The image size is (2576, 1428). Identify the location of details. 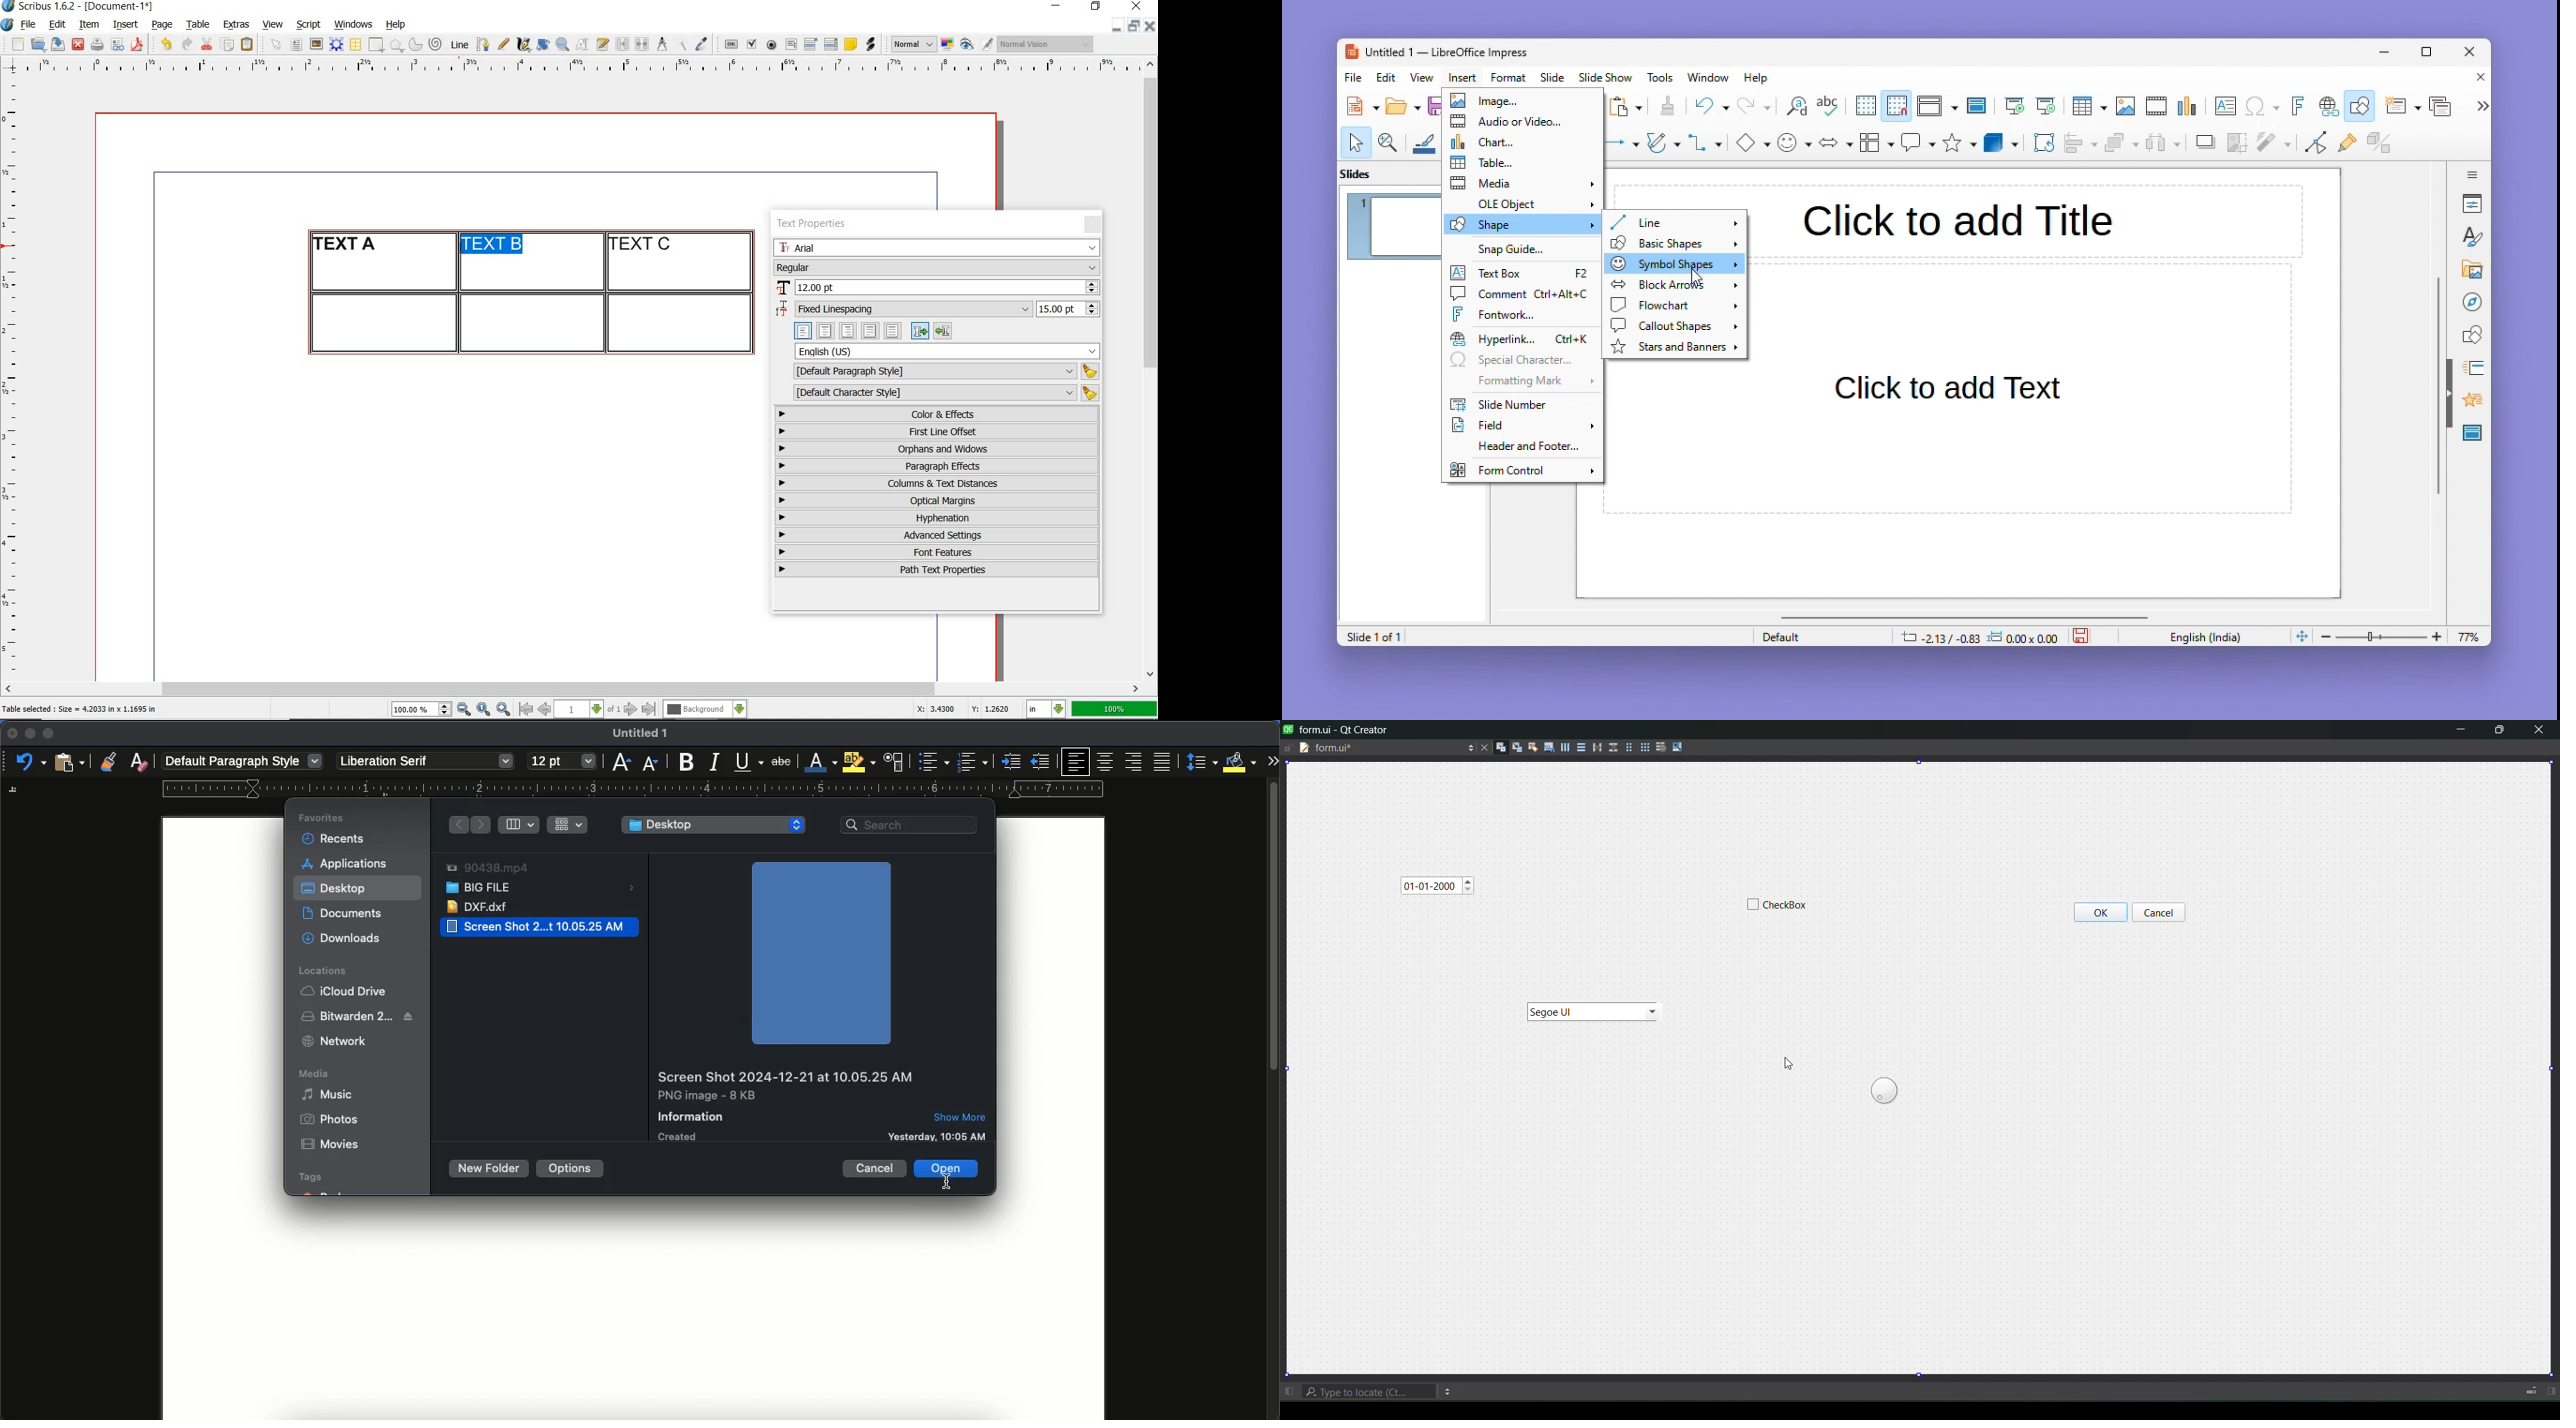
(959, 1135).